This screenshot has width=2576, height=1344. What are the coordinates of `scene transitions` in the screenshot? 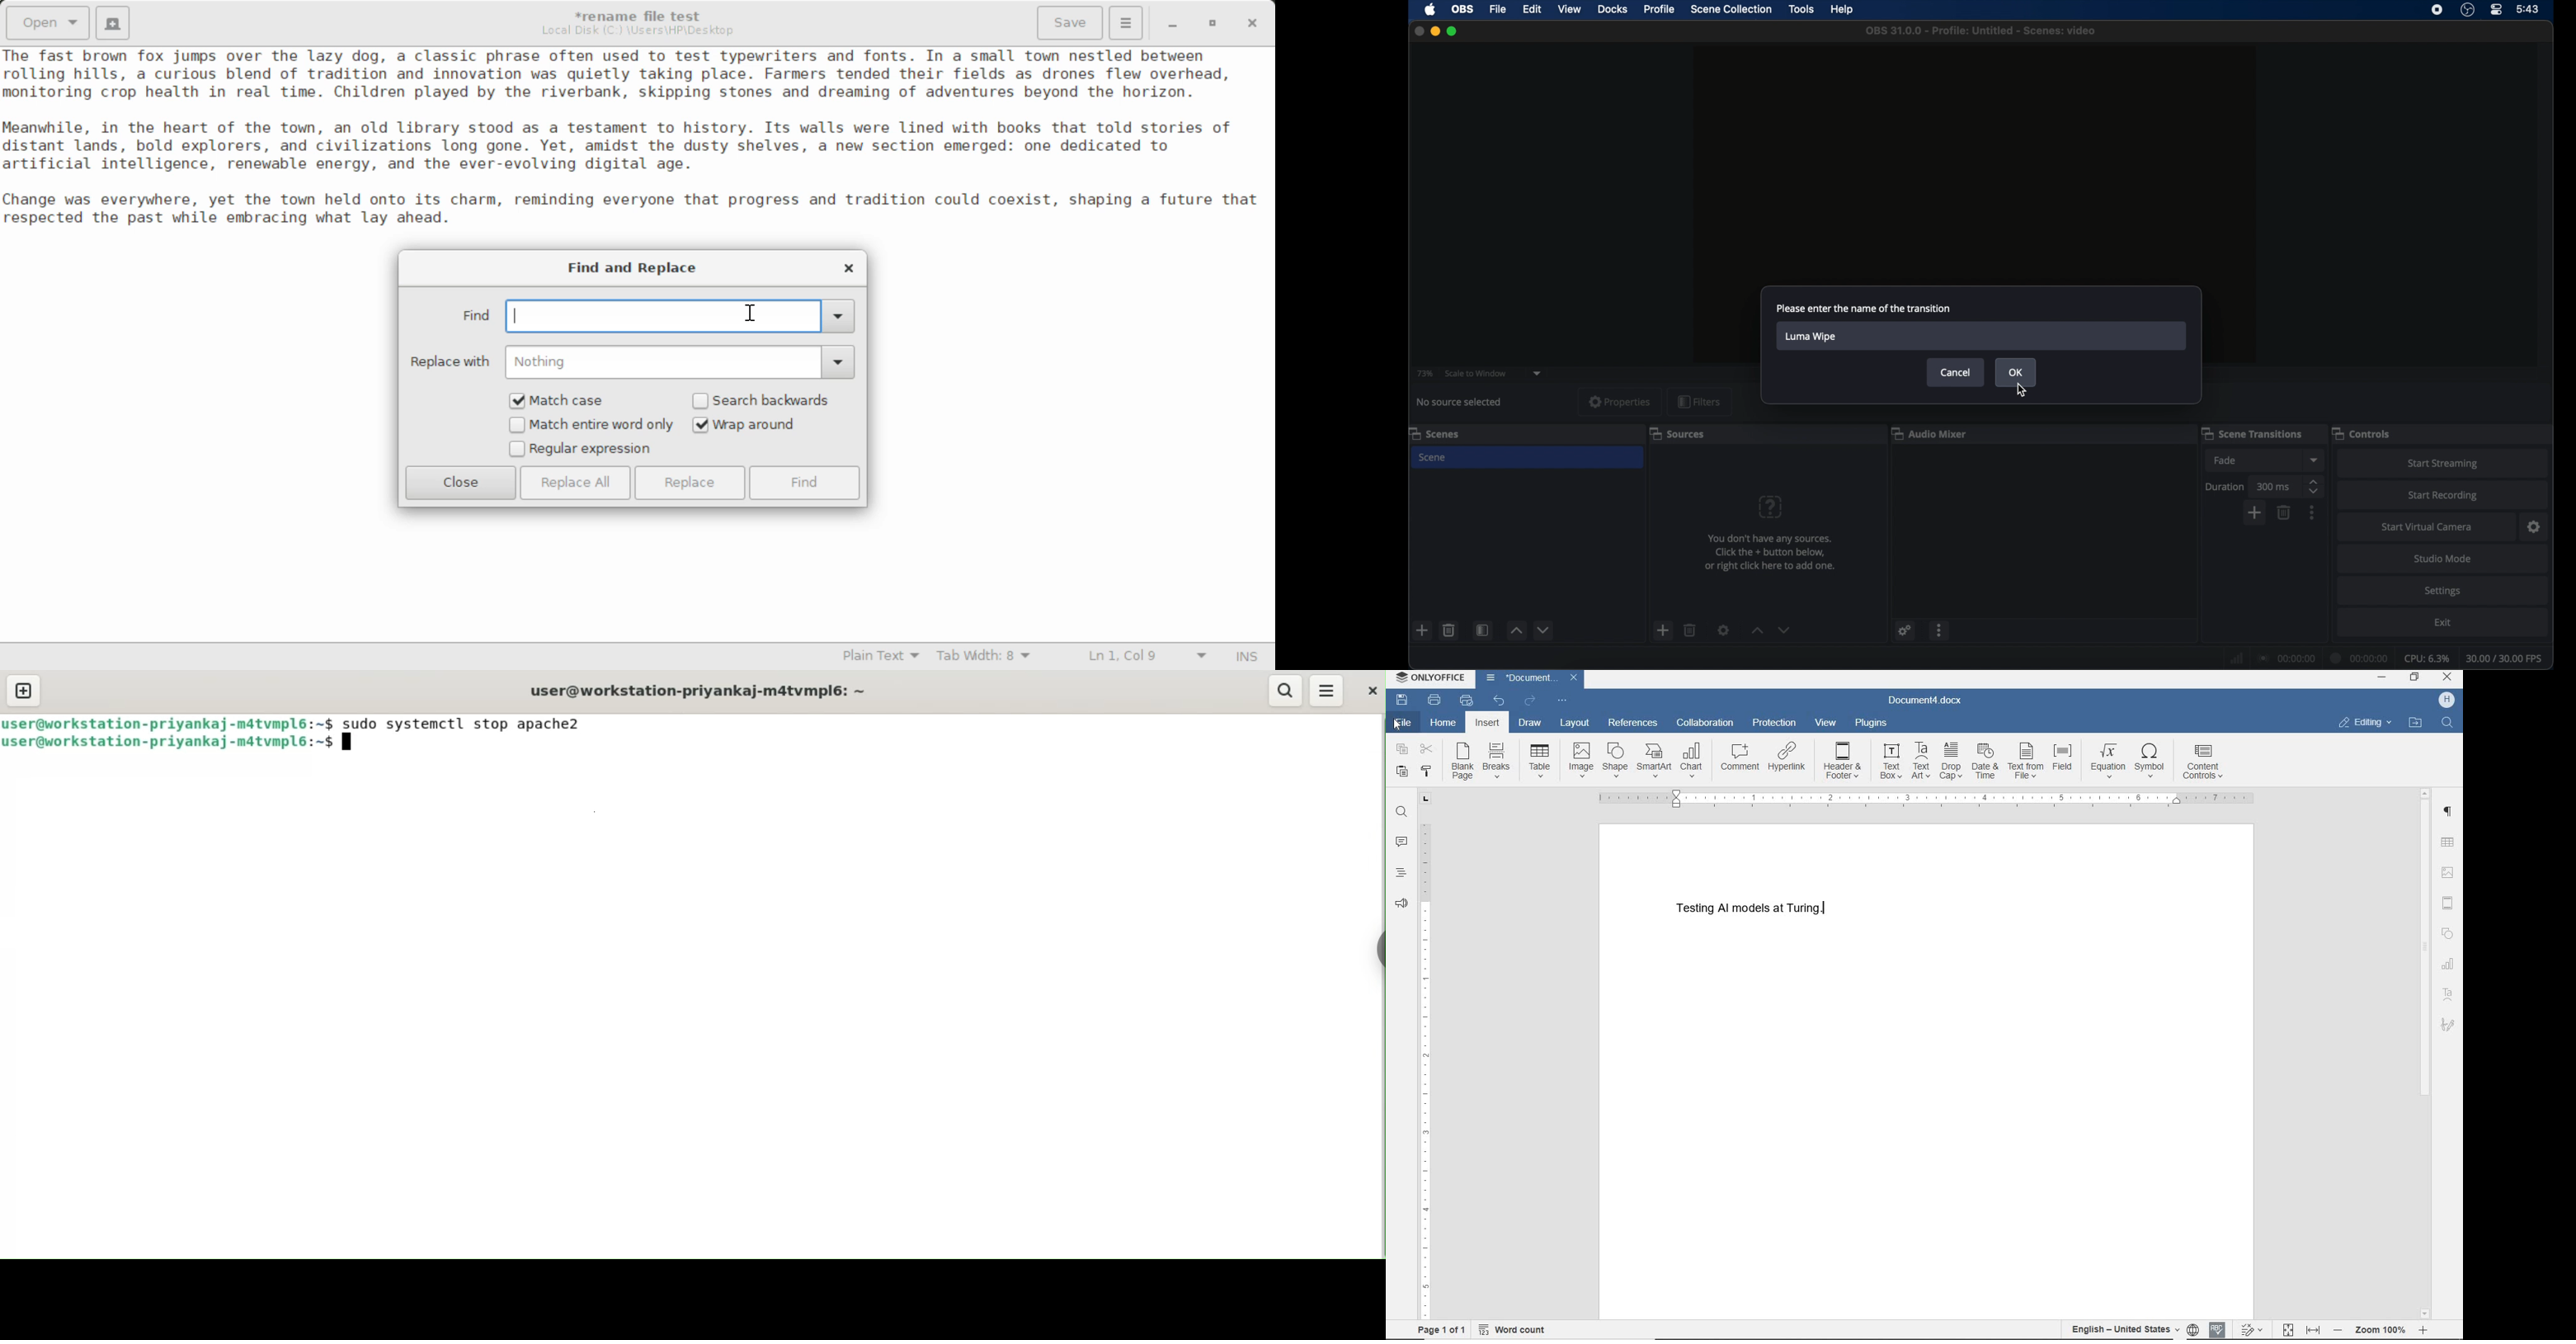 It's located at (2252, 434).